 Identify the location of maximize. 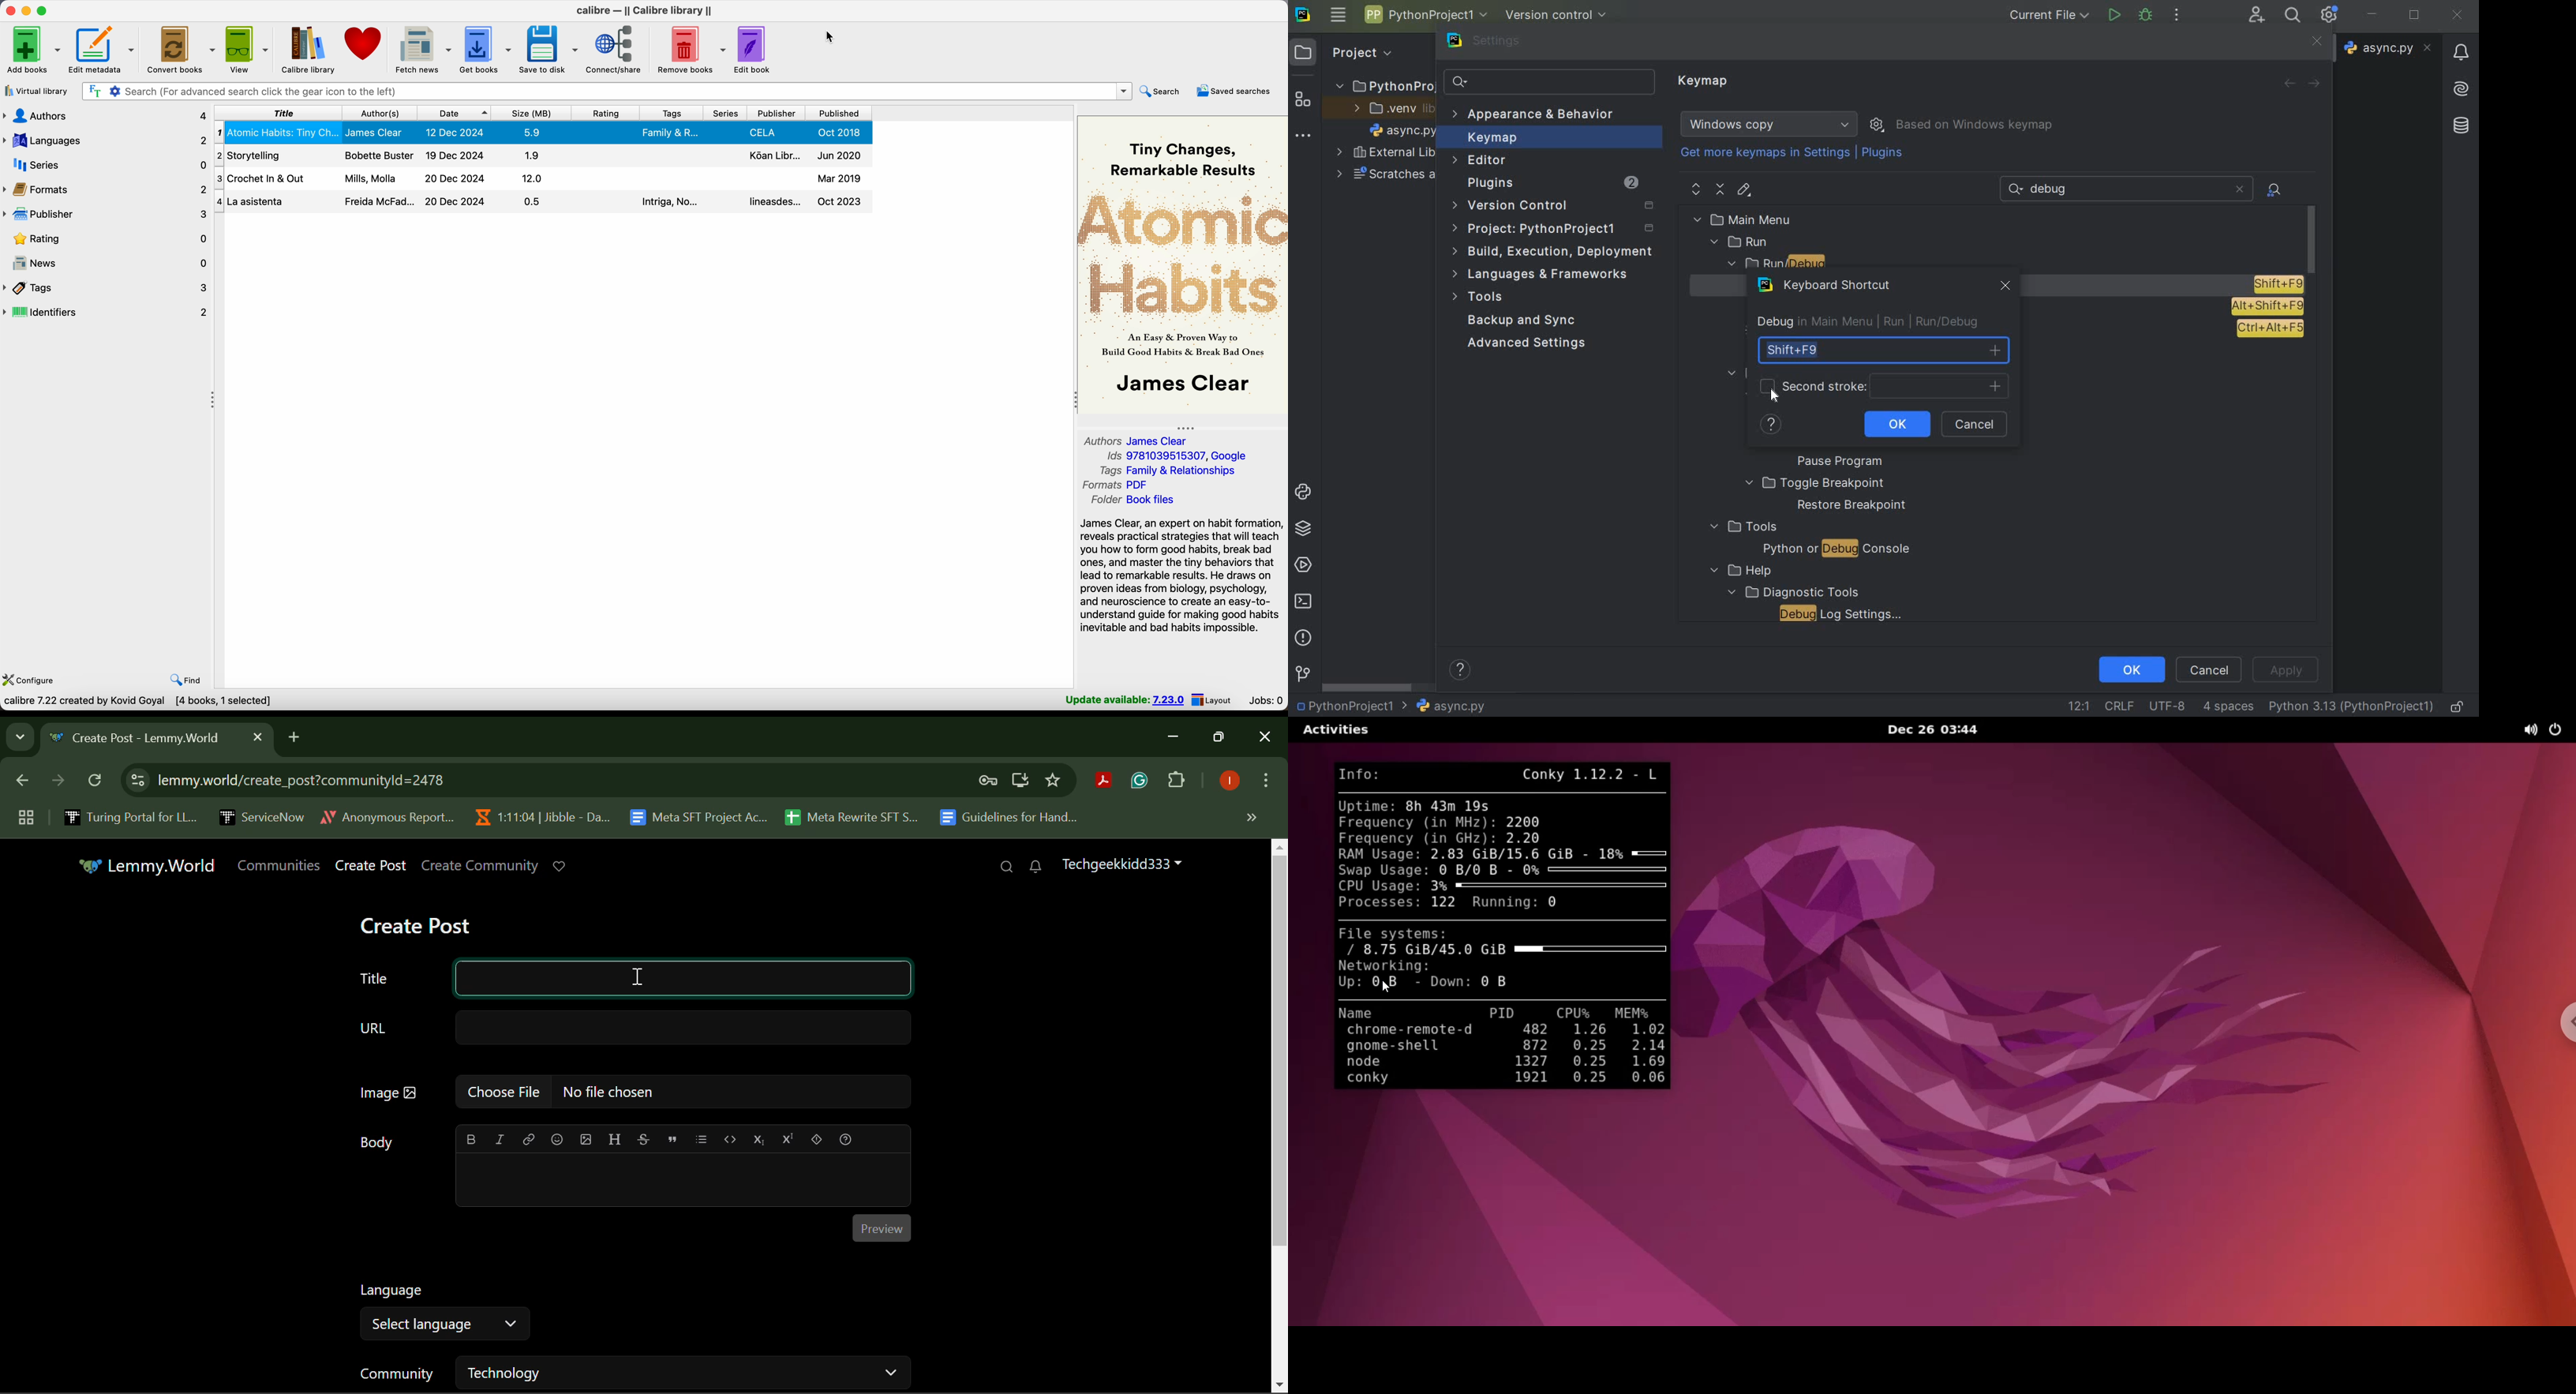
(44, 10).